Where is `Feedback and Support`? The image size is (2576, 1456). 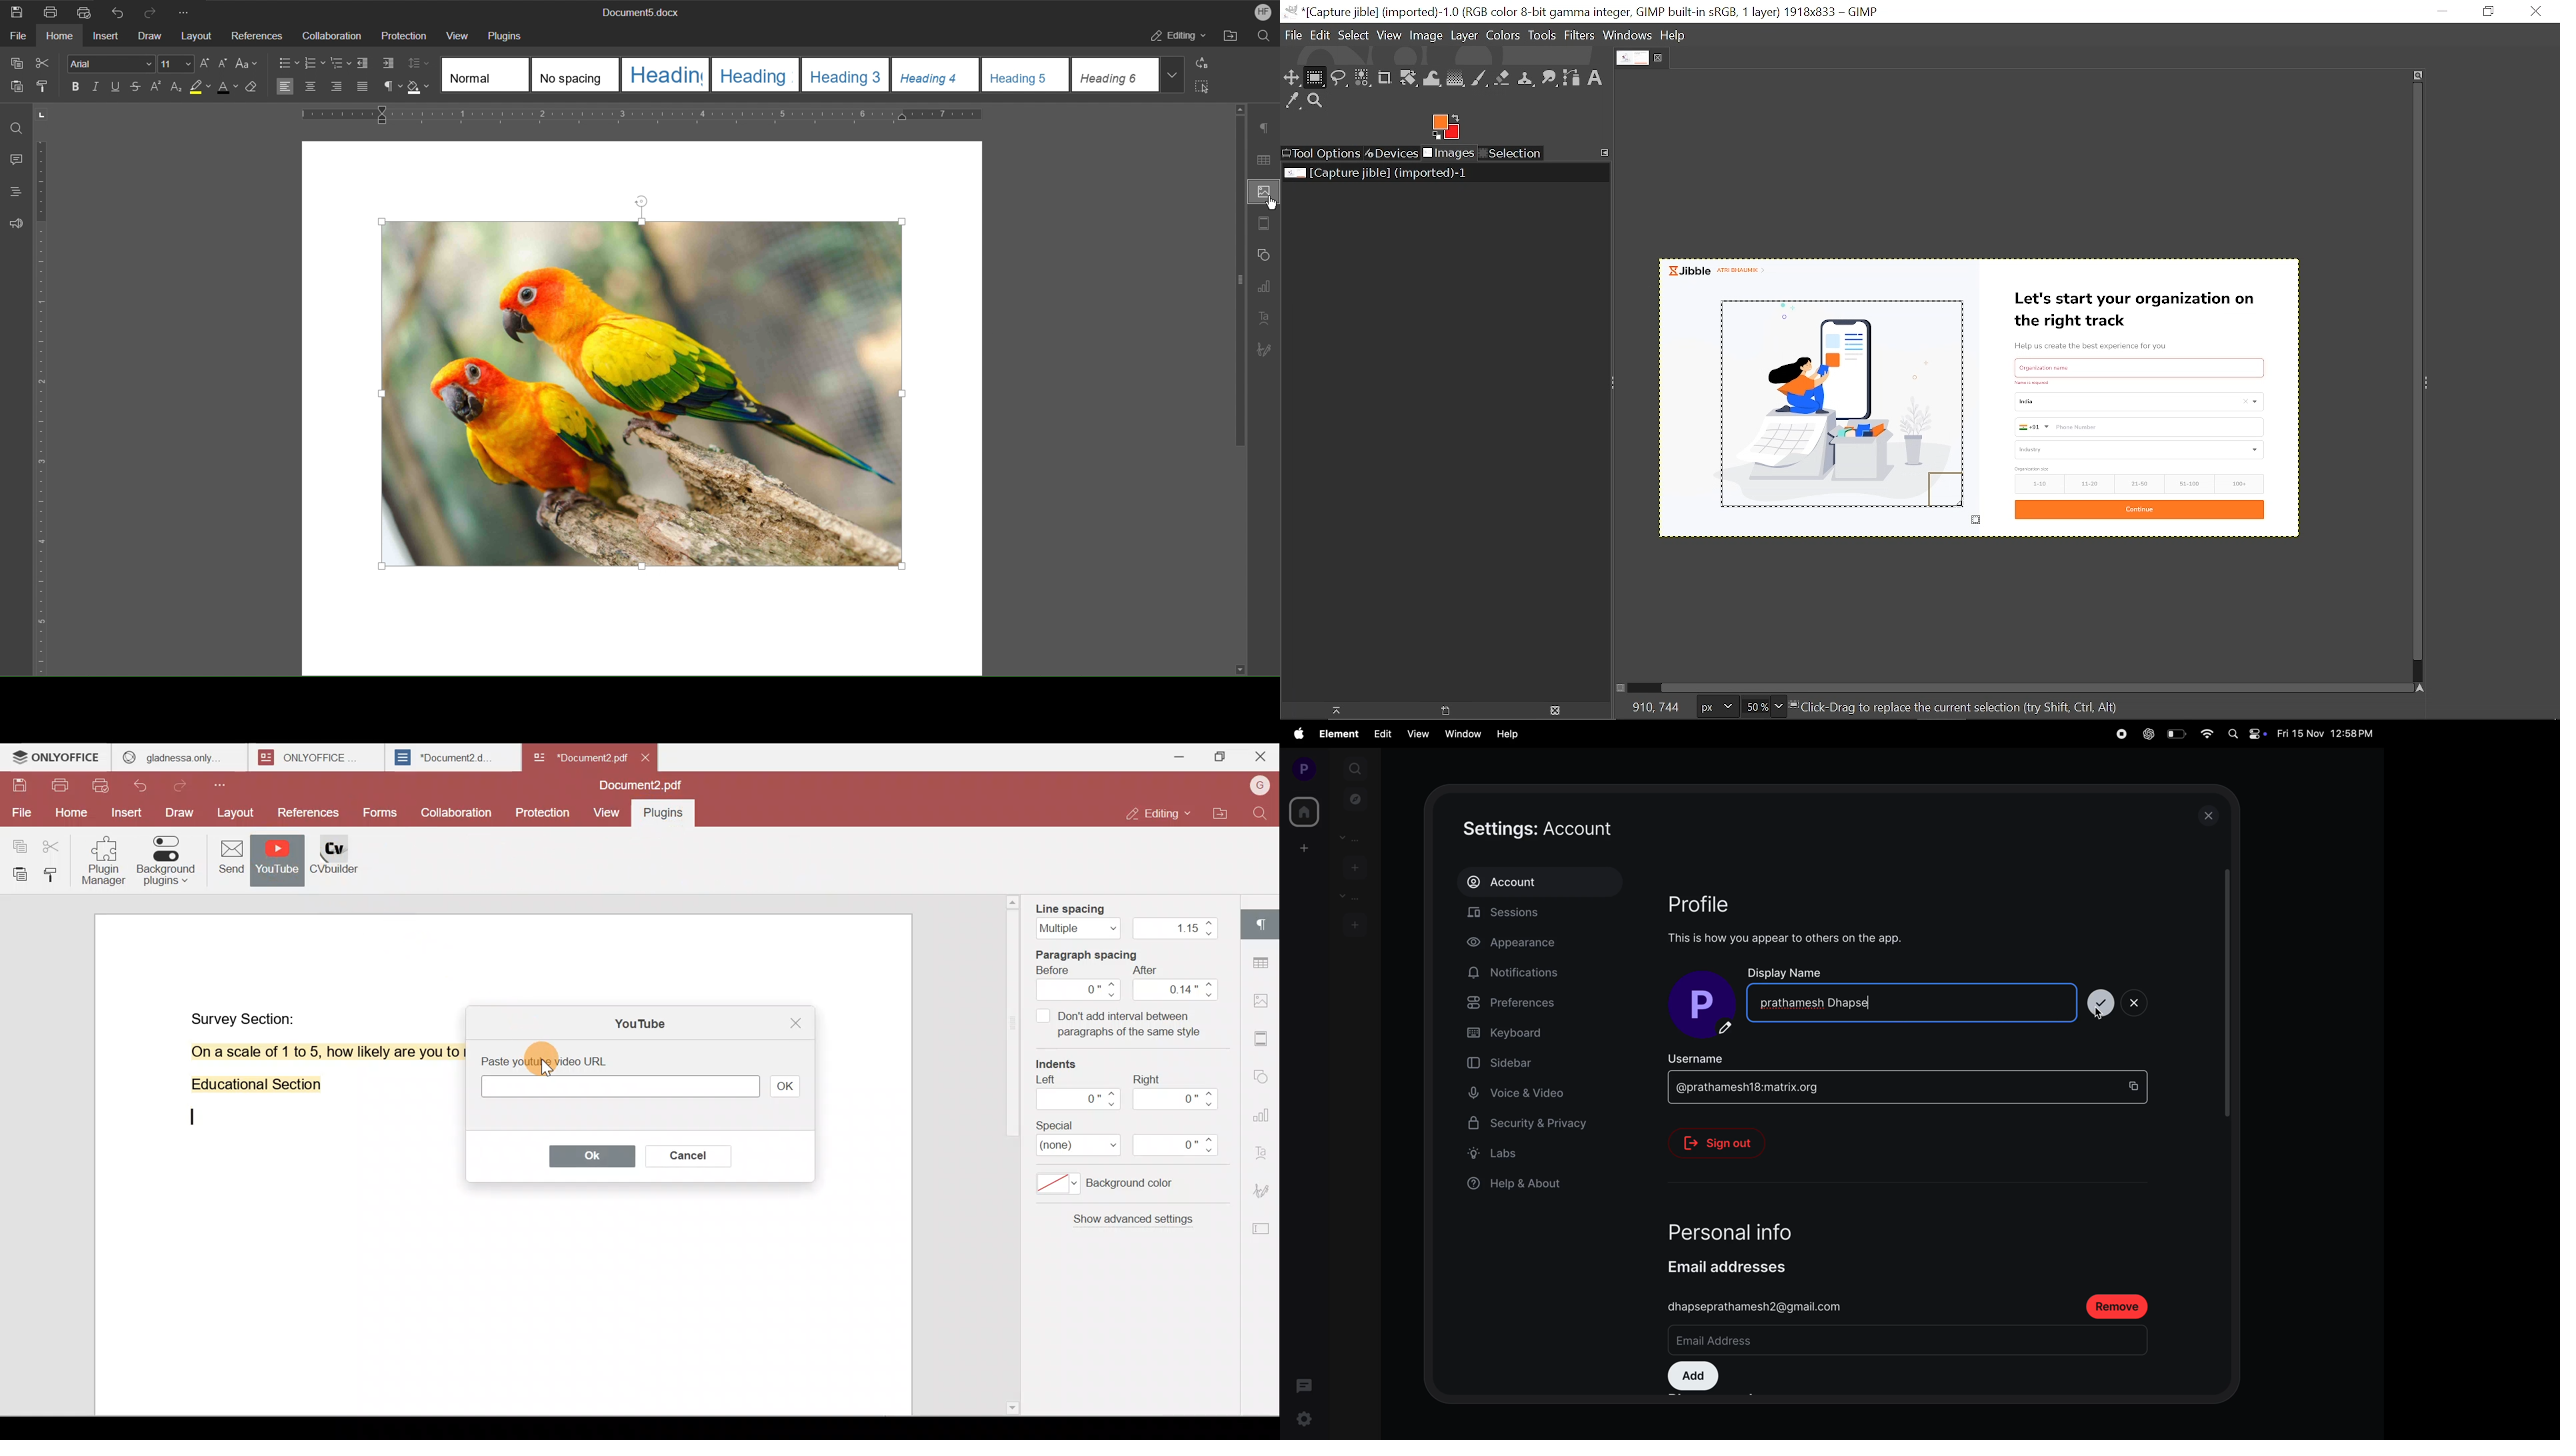
Feedback and Support is located at coordinates (16, 223).